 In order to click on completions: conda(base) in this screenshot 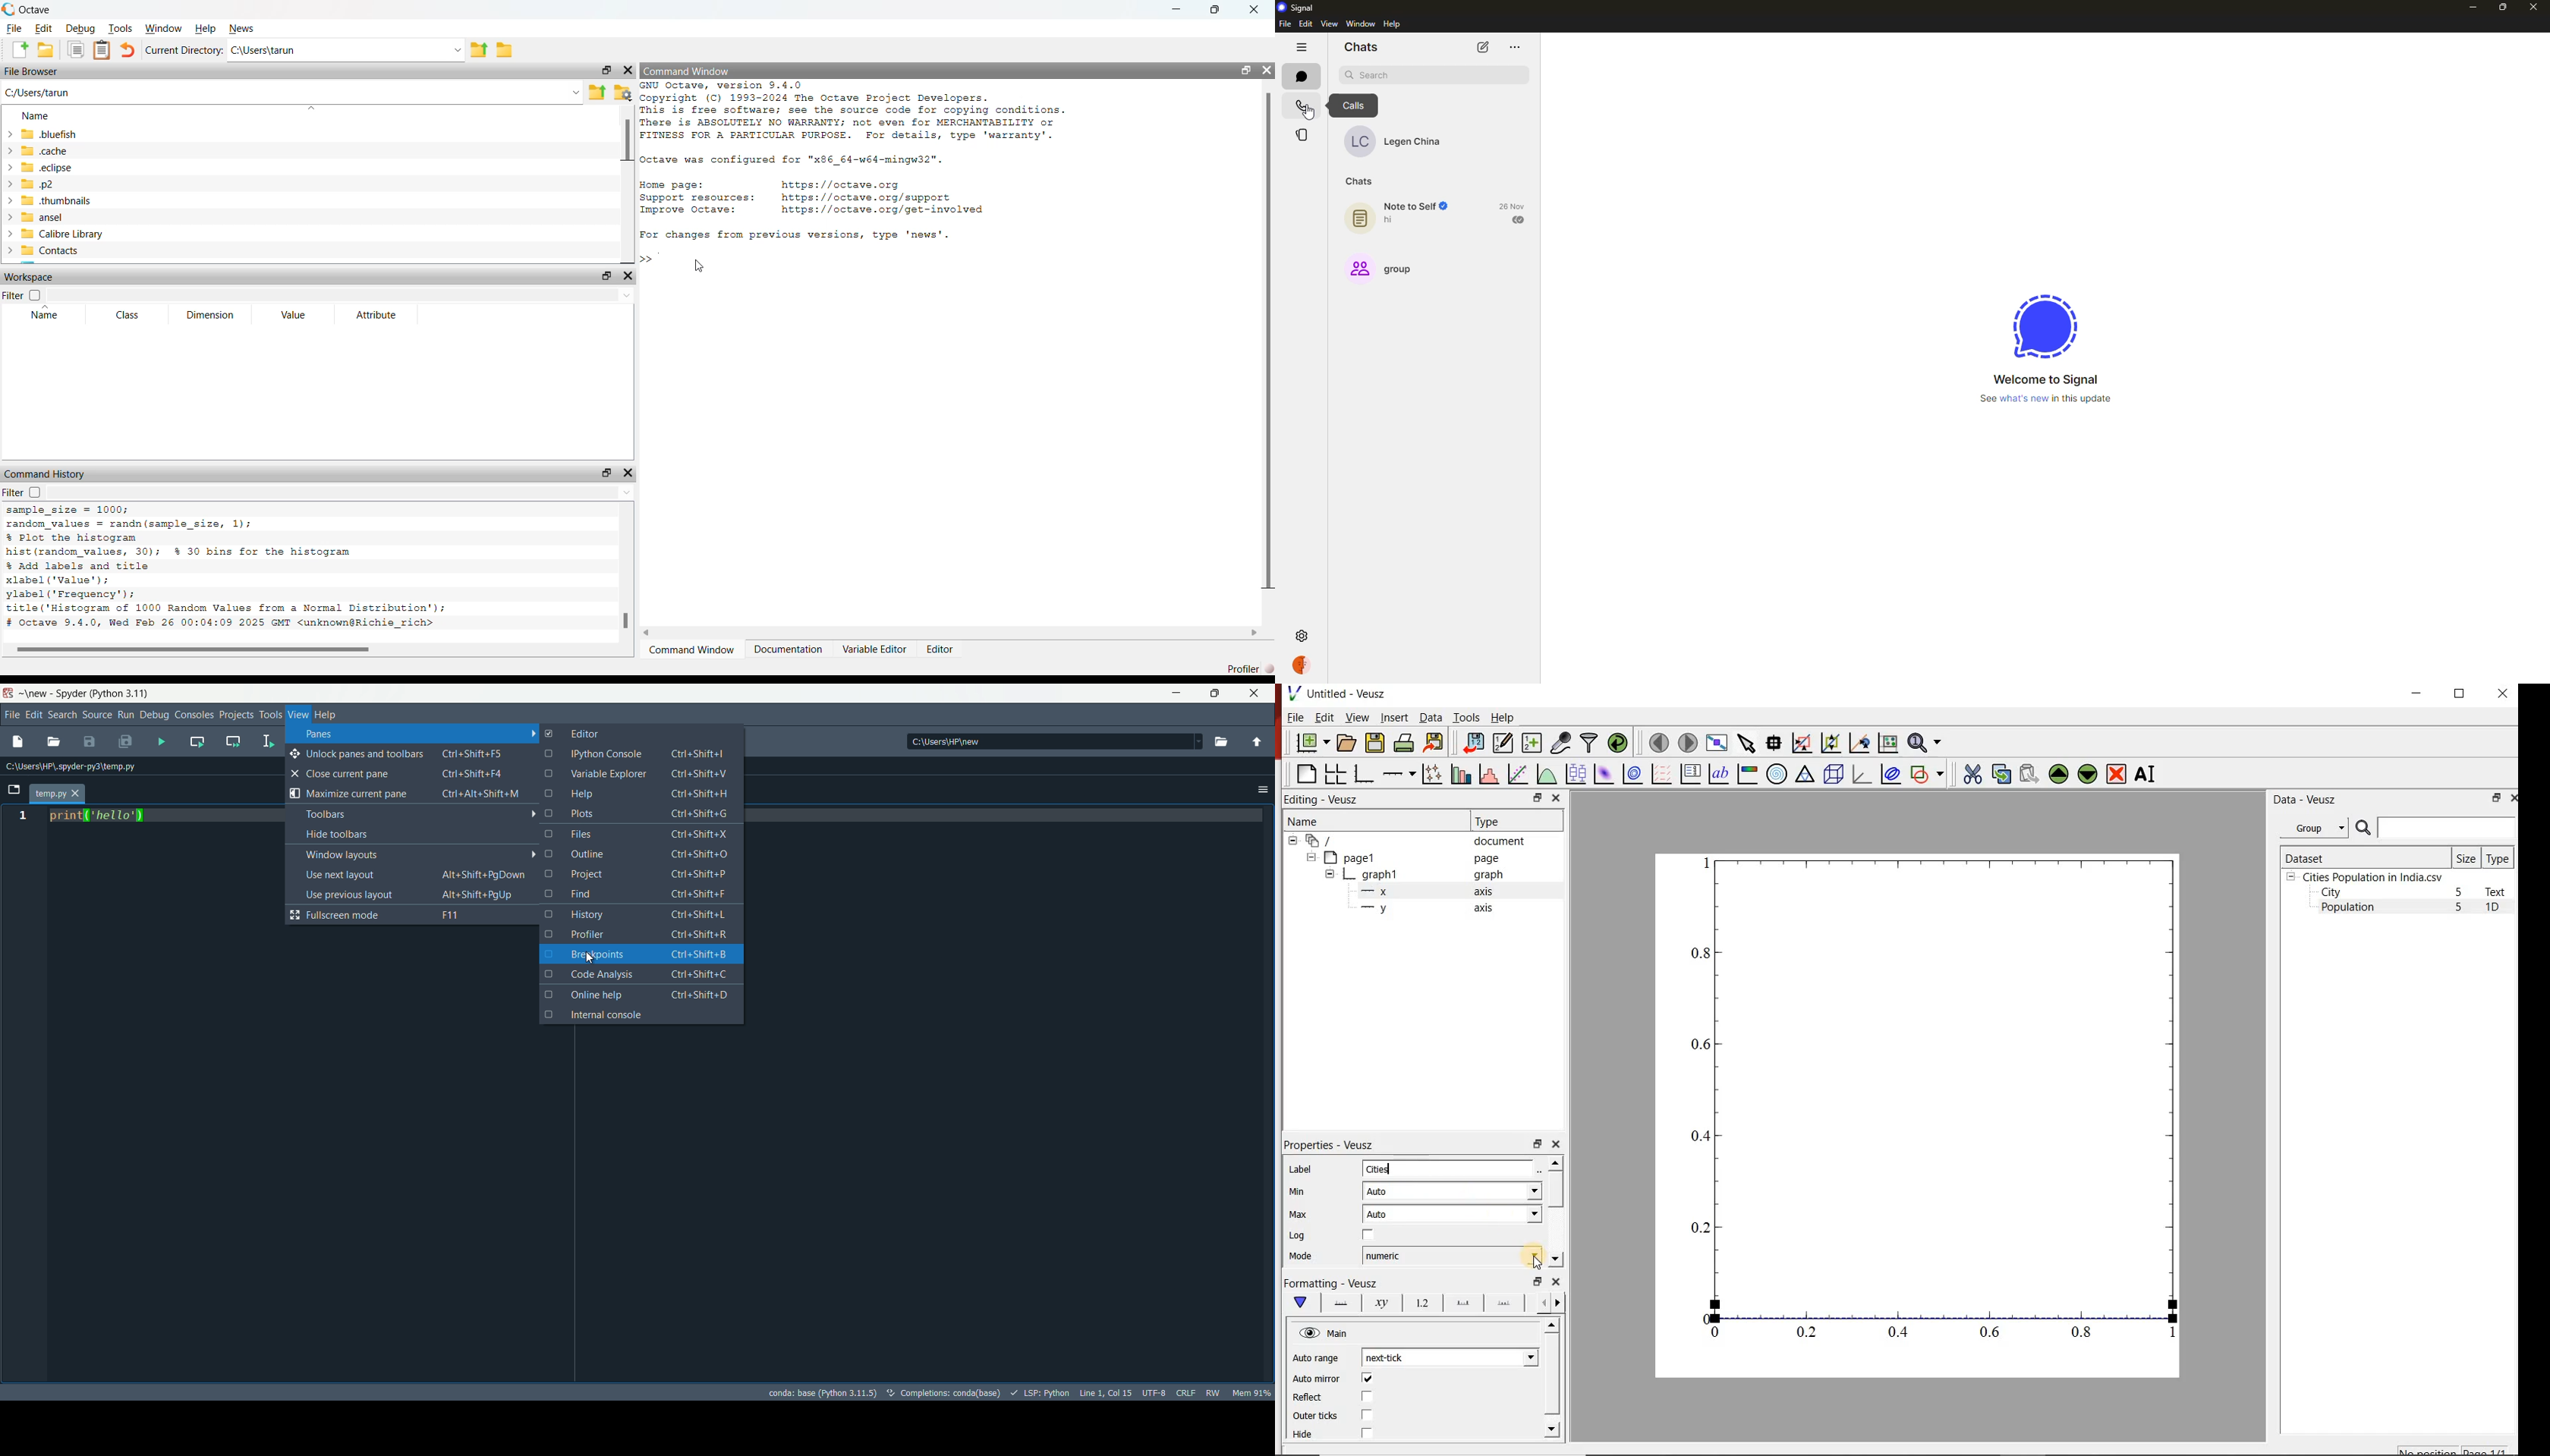, I will do `click(946, 1393)`.